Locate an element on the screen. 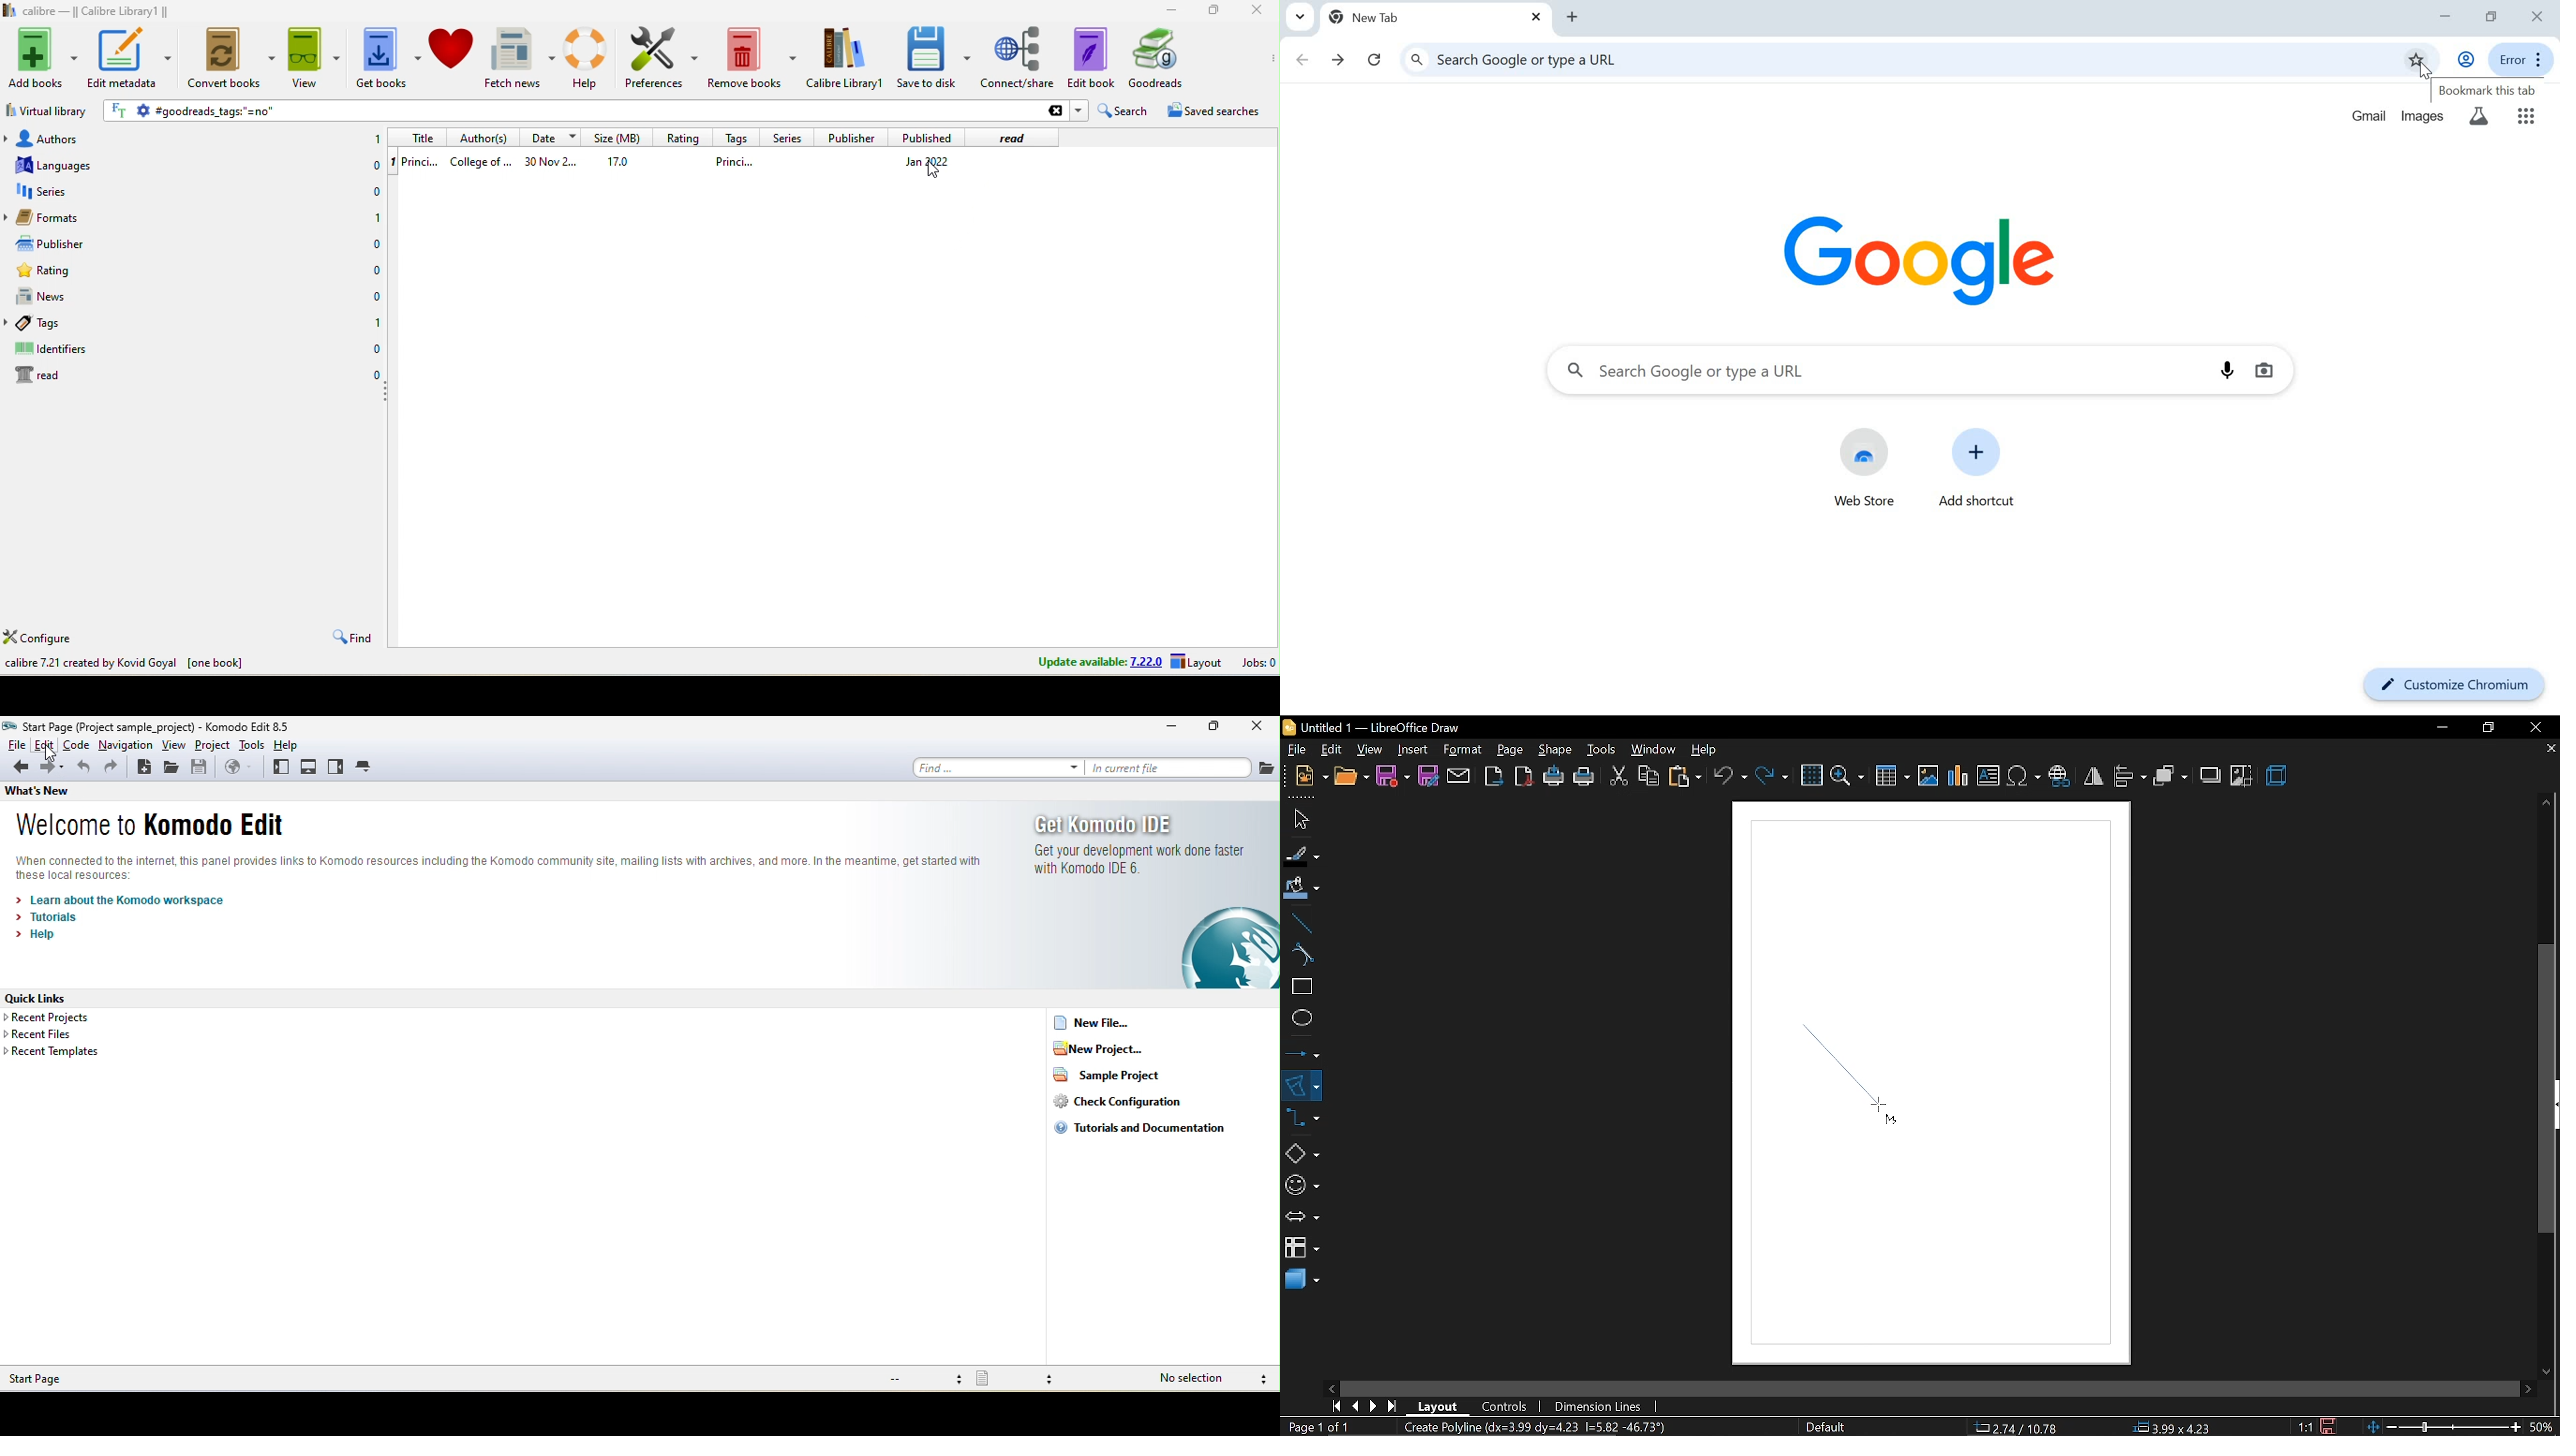 This screenshot has width=2576, height=1456. previous page is located at coordinates (1357, 1405).